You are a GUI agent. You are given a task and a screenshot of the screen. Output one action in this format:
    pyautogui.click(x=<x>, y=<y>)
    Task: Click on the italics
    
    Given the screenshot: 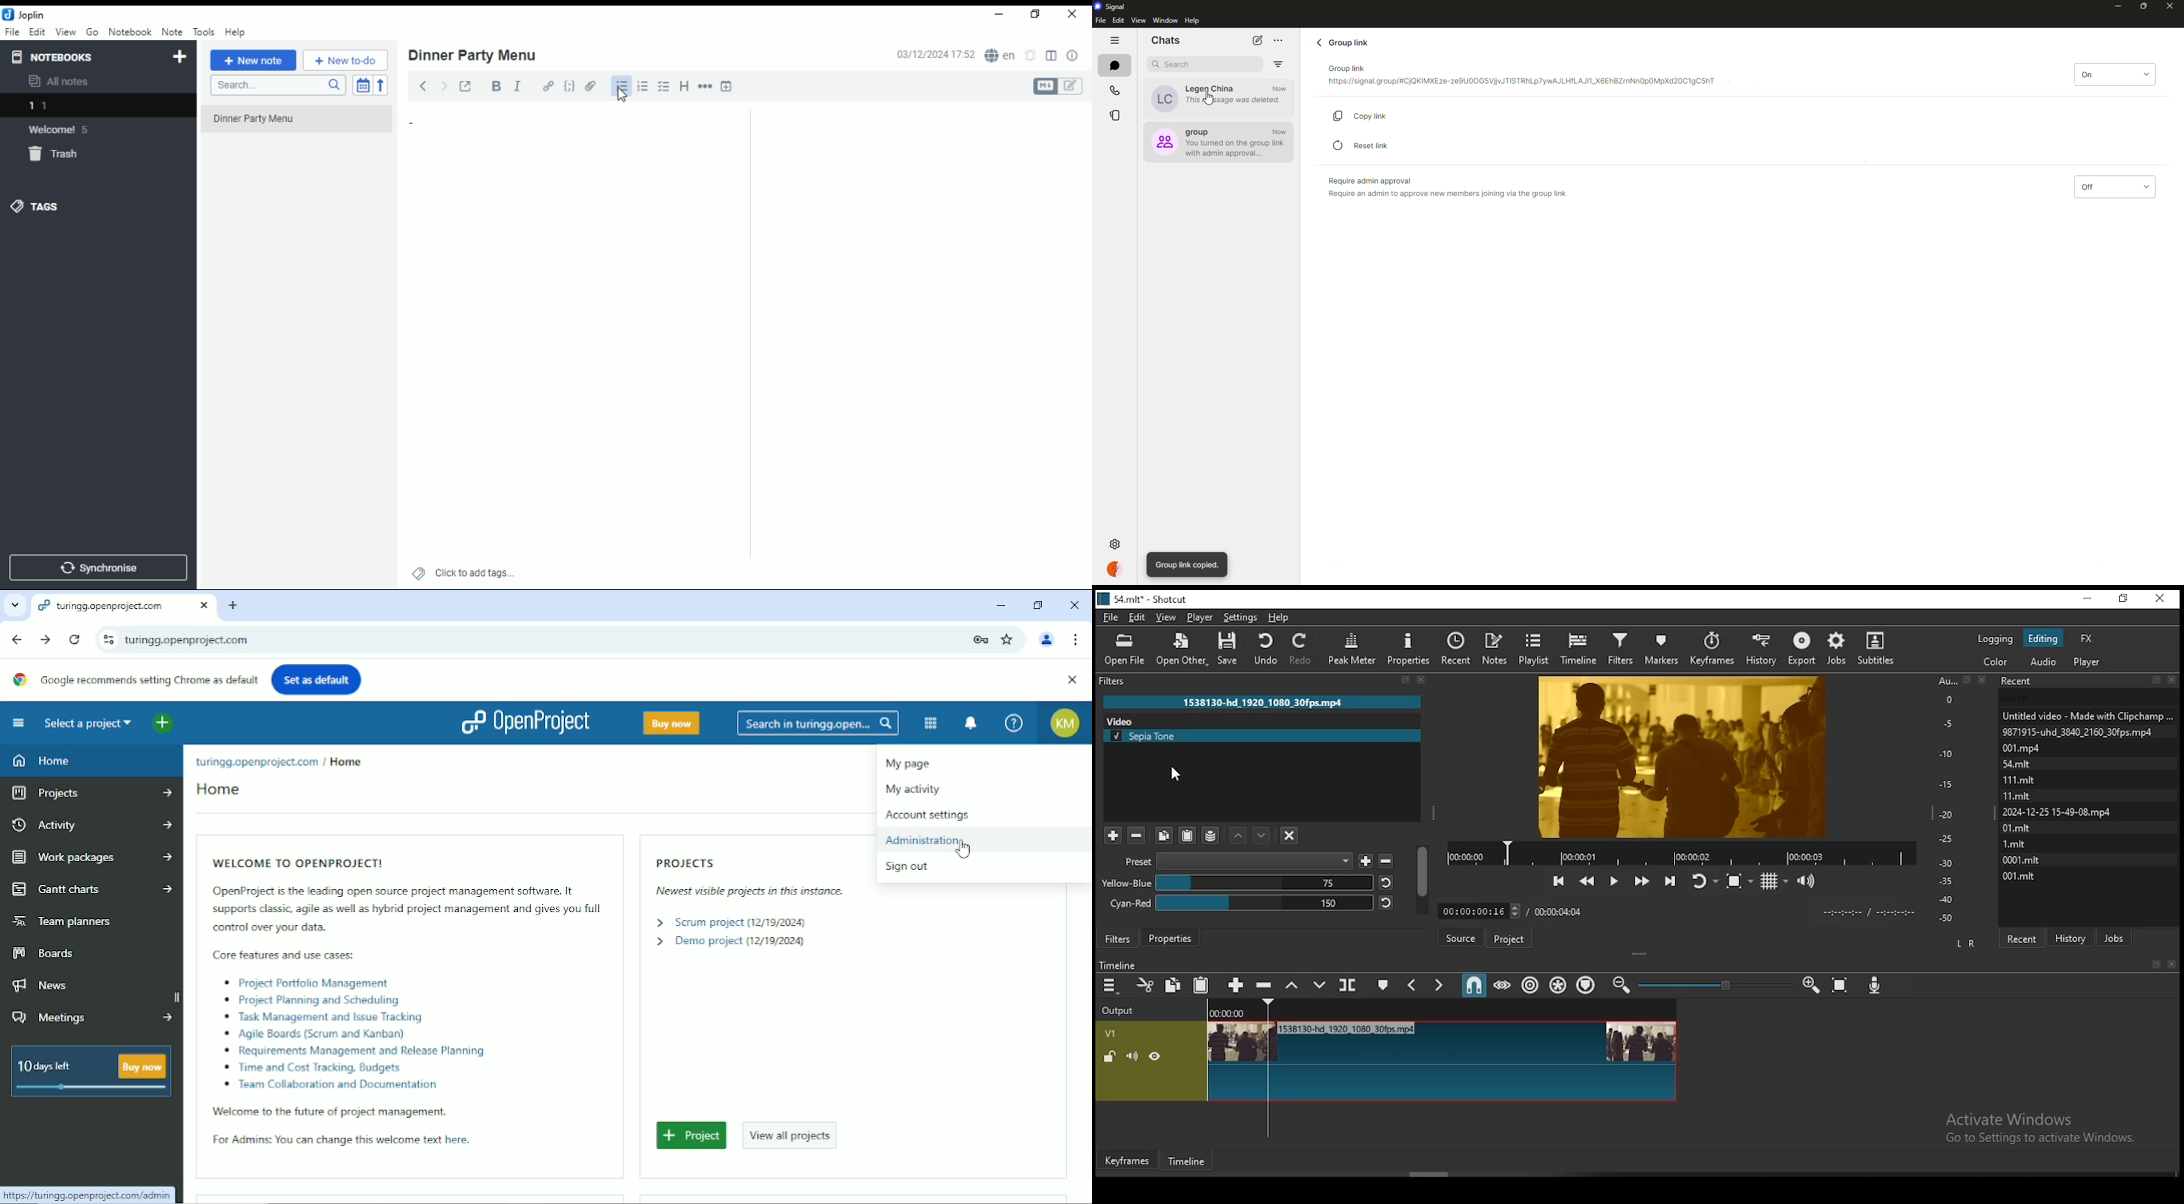 What is the action you would take?
    pyautogui.click(x=518, y=85)
    